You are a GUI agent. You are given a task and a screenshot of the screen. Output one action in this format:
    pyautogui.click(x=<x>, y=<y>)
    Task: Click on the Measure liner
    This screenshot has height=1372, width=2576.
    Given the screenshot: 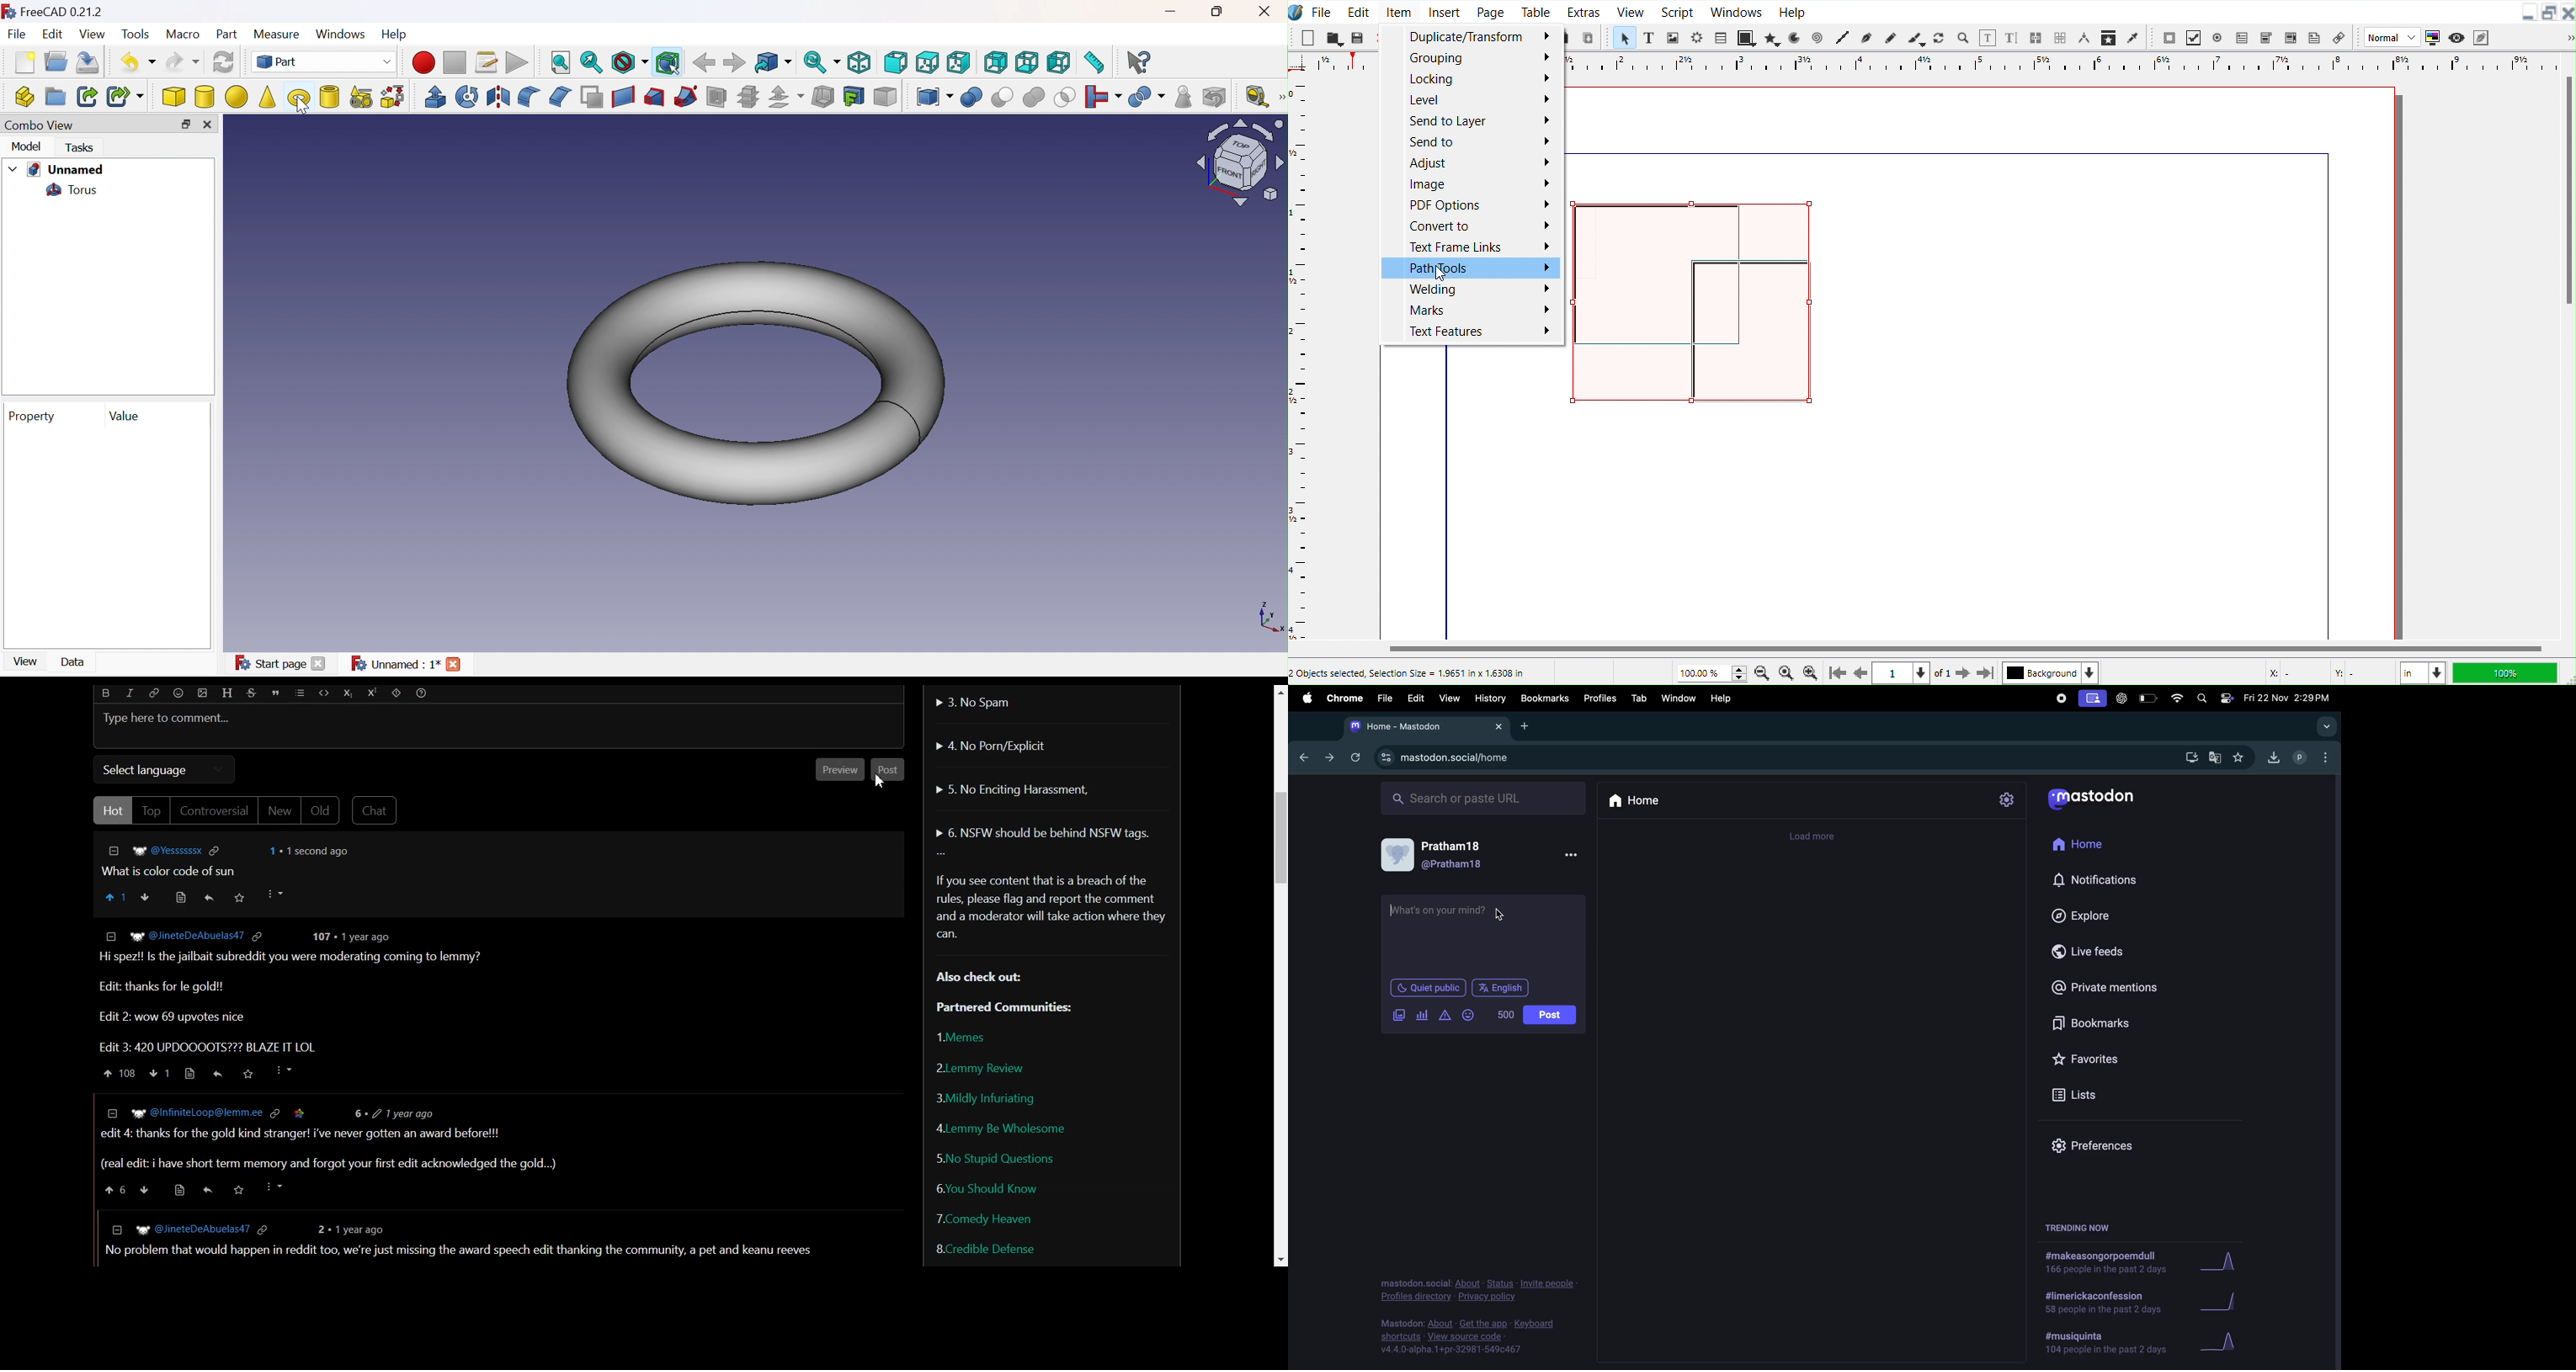 What is the action you would take?
    pyautogui.click(x=1258, y=99)
    